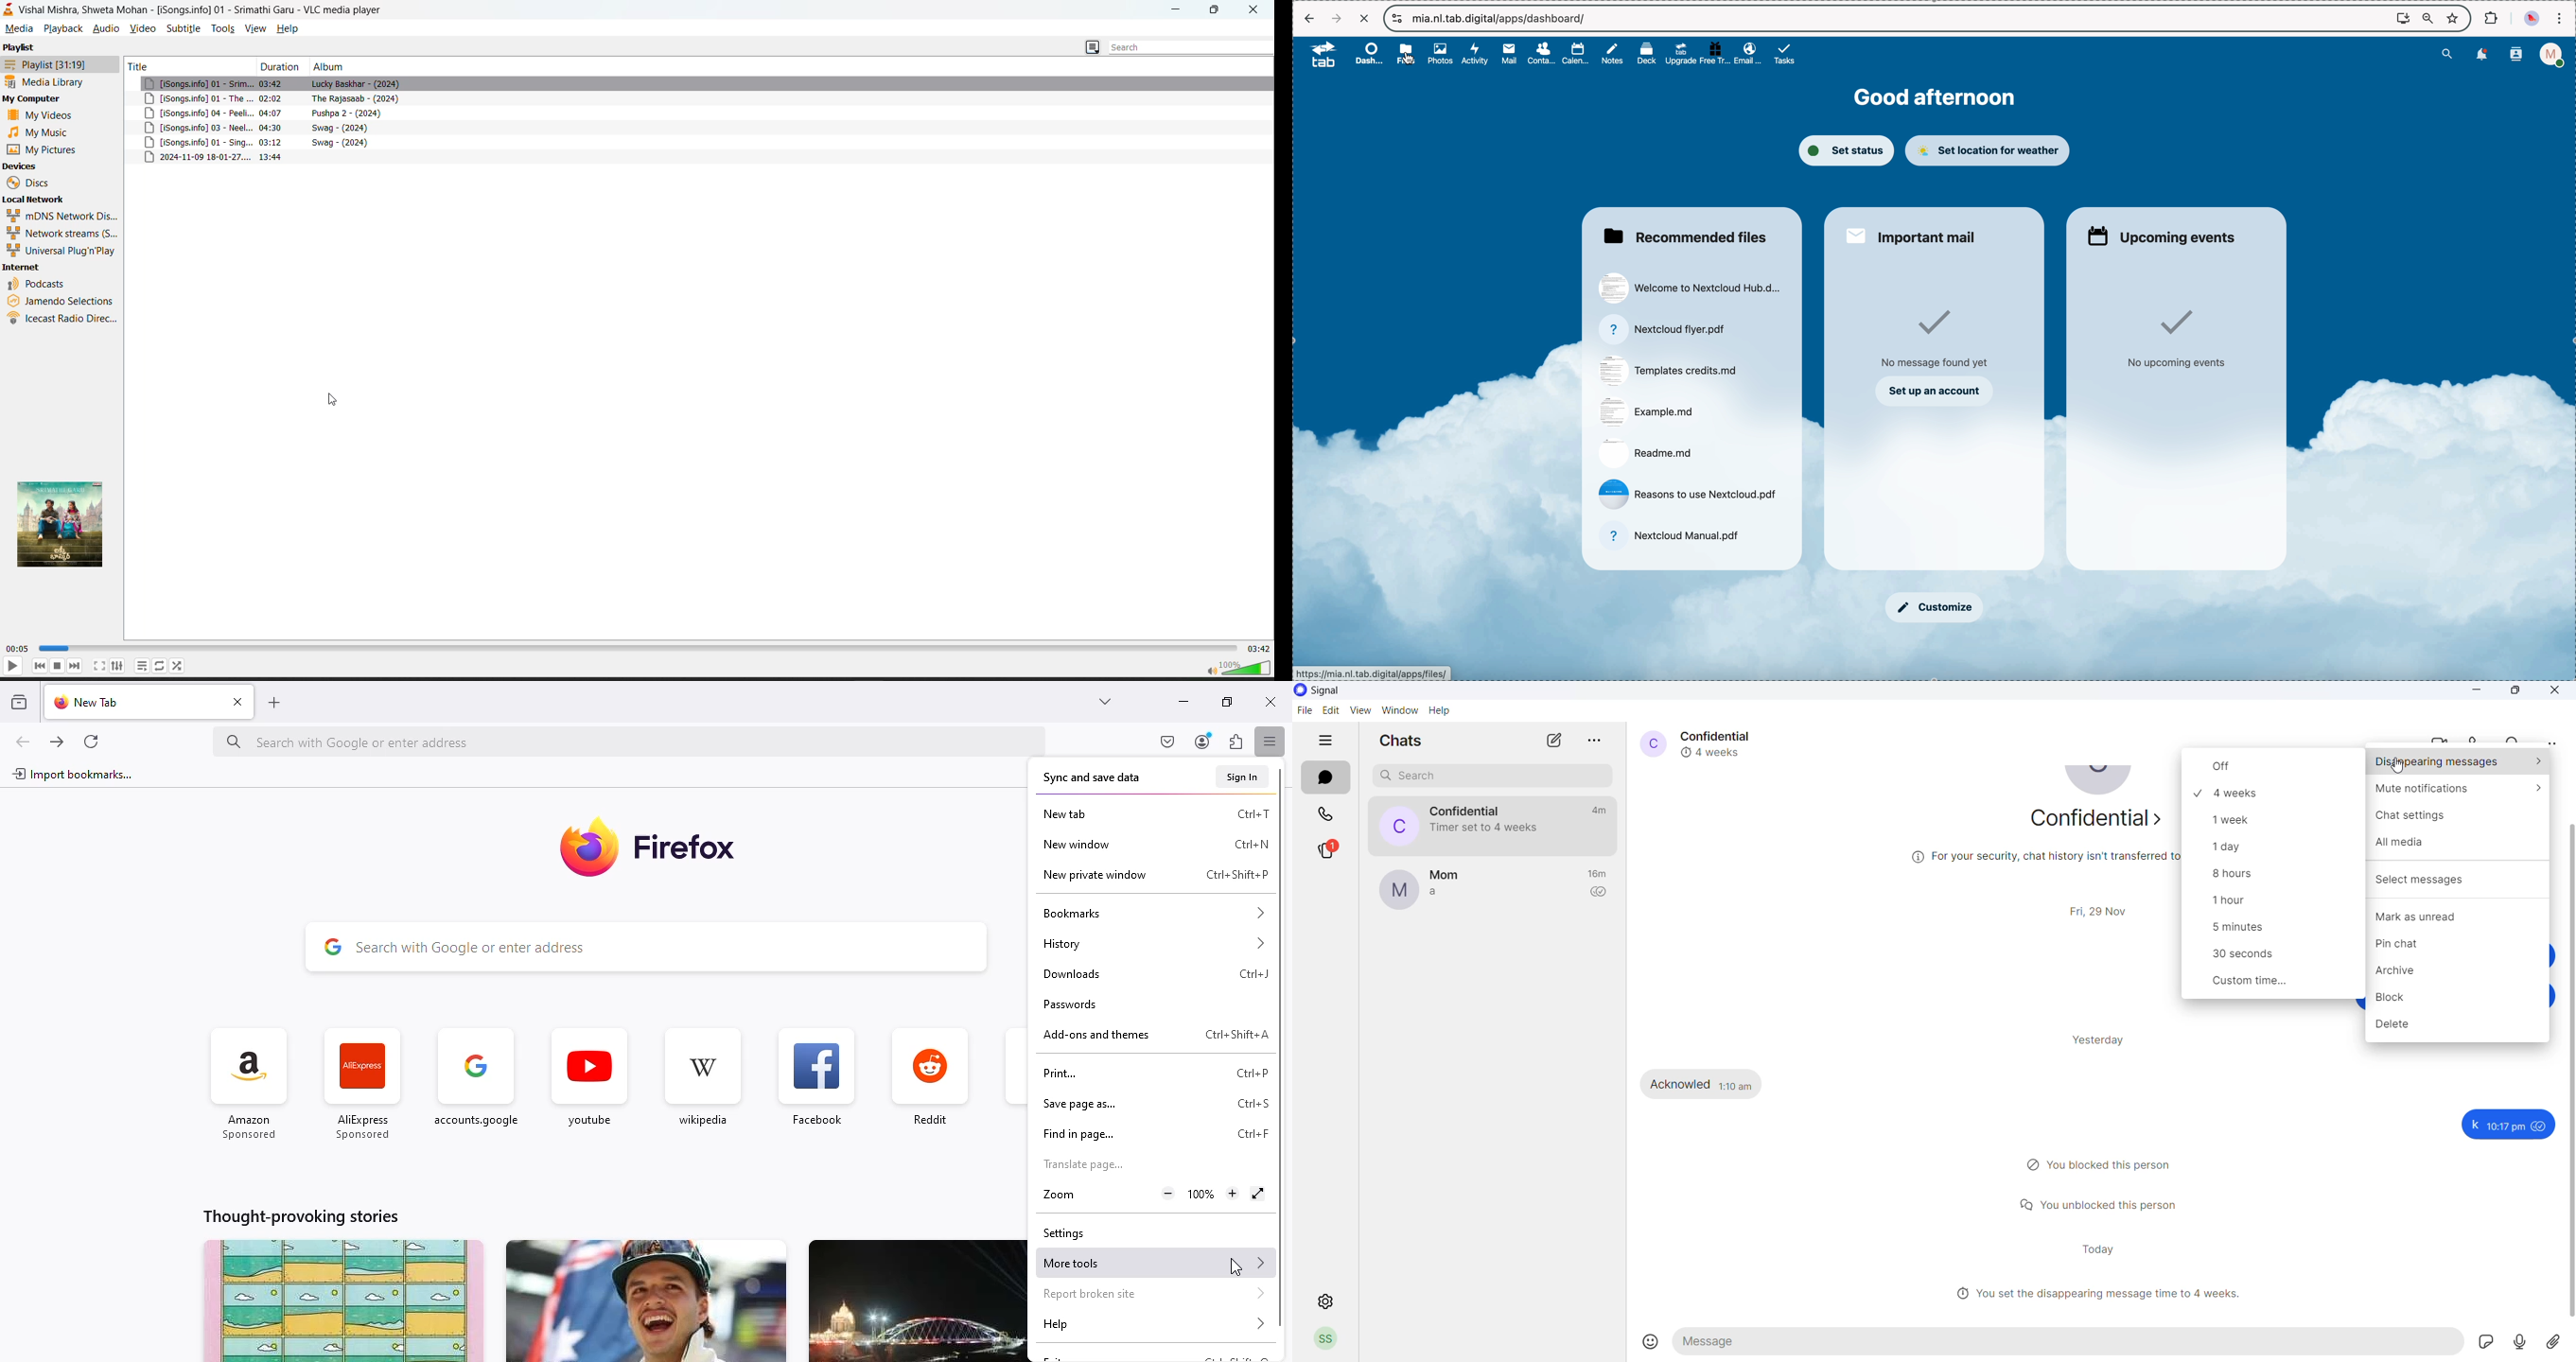  Describe the element at coordinates (2555, 55) in the screenshot. I see `profile` at that location.